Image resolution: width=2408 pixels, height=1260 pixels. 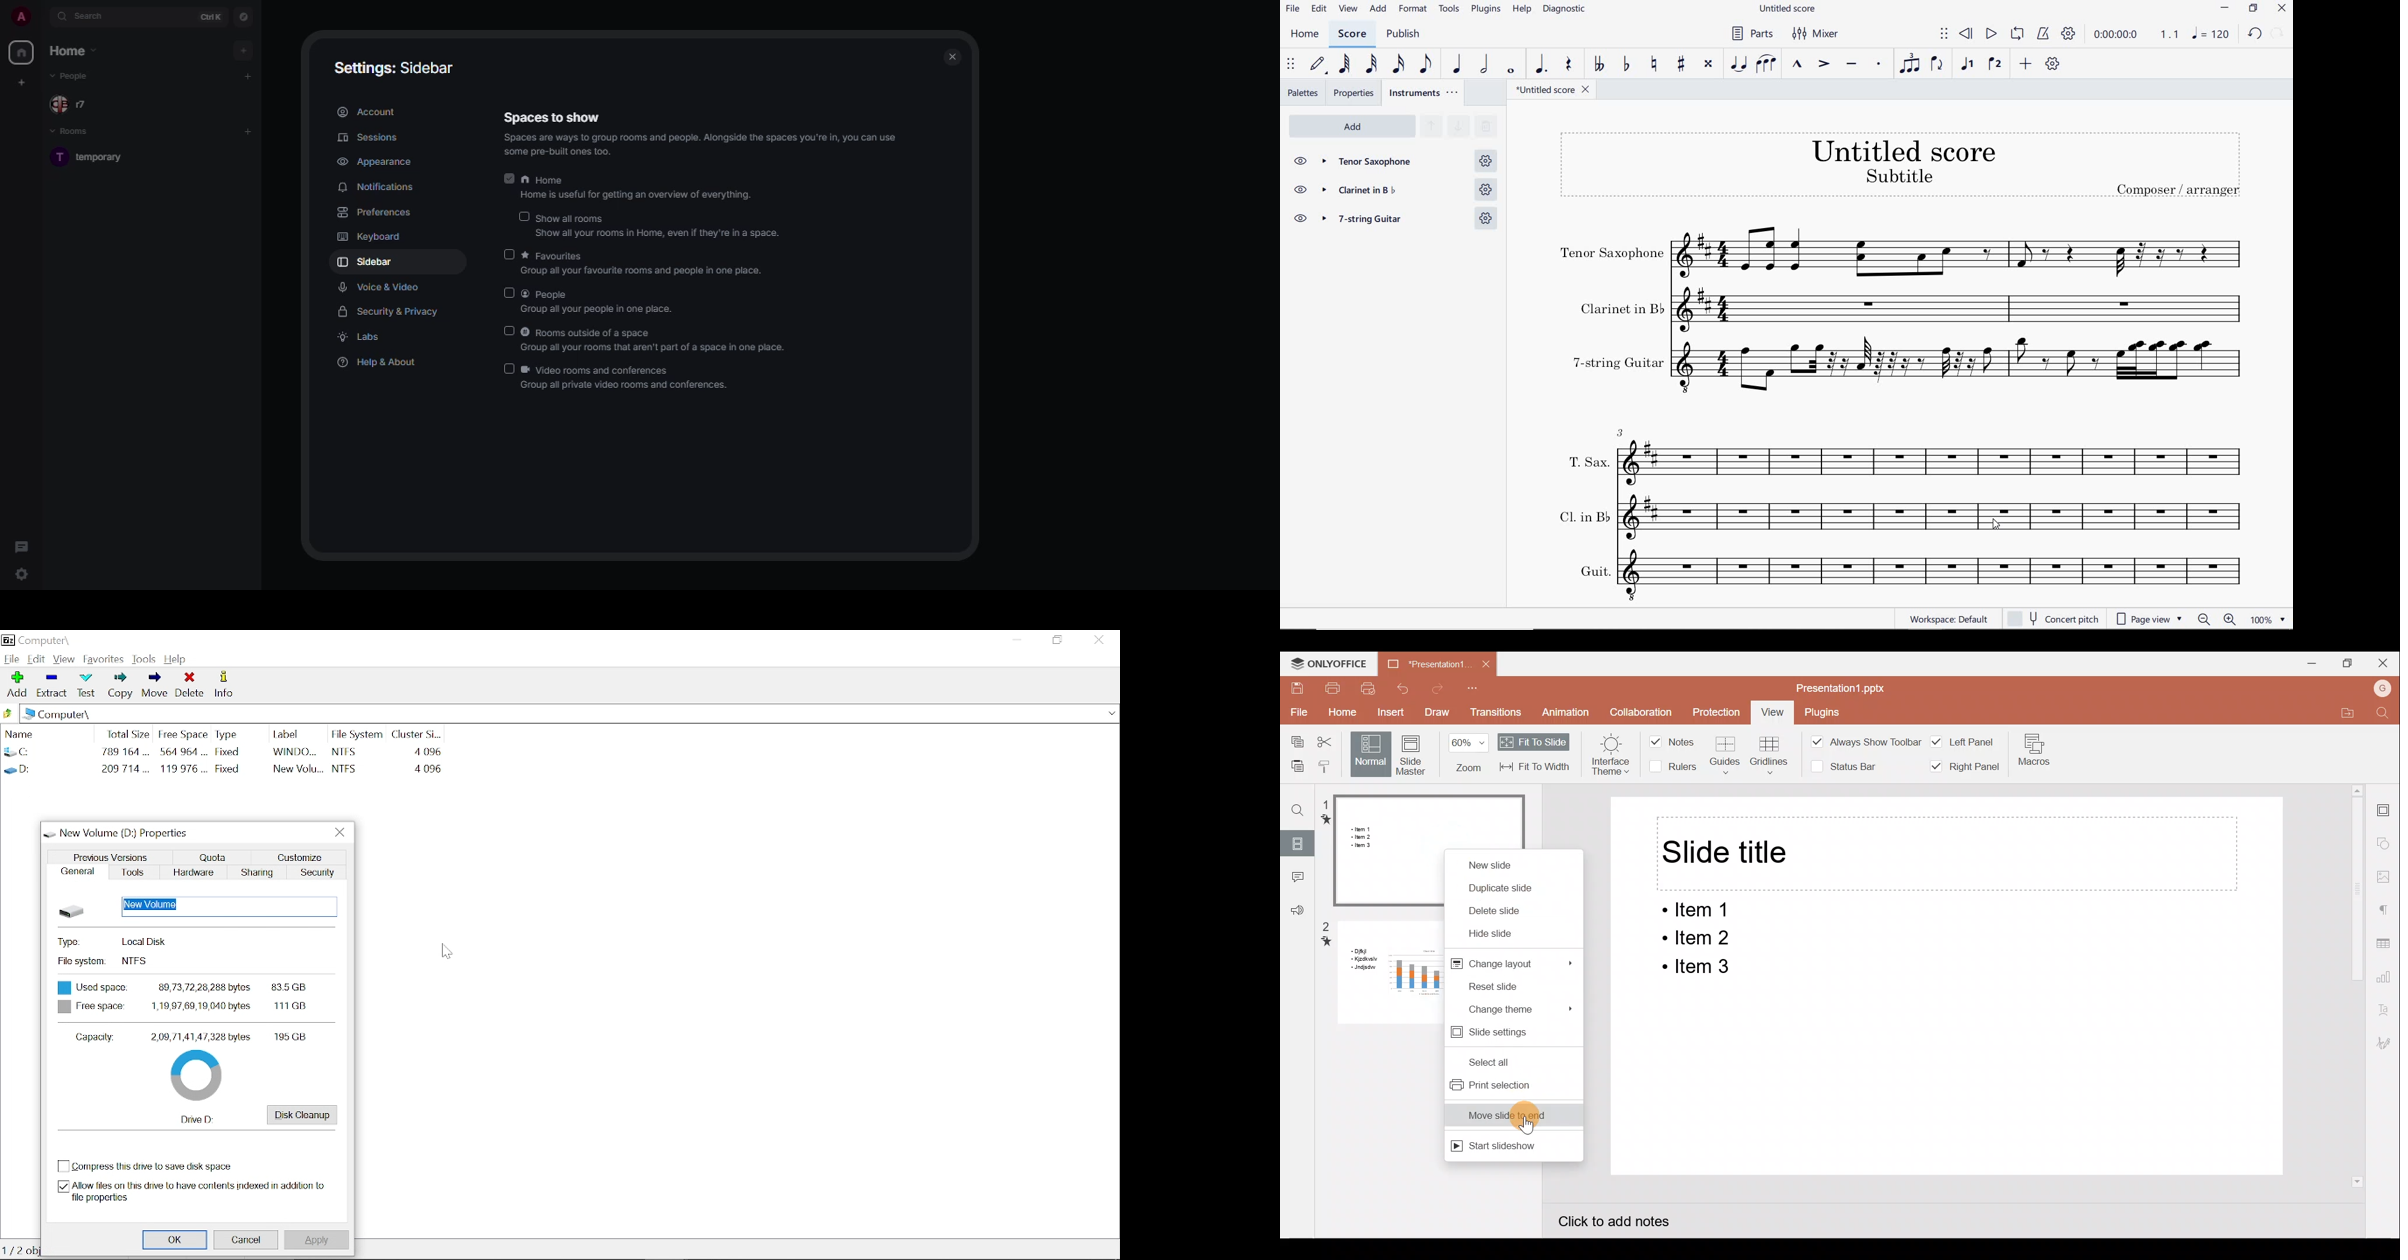 What do you see at coordinates (1415, 9) in the screenshot?
I see `FORMAT` at bounding box center [1415, 9].